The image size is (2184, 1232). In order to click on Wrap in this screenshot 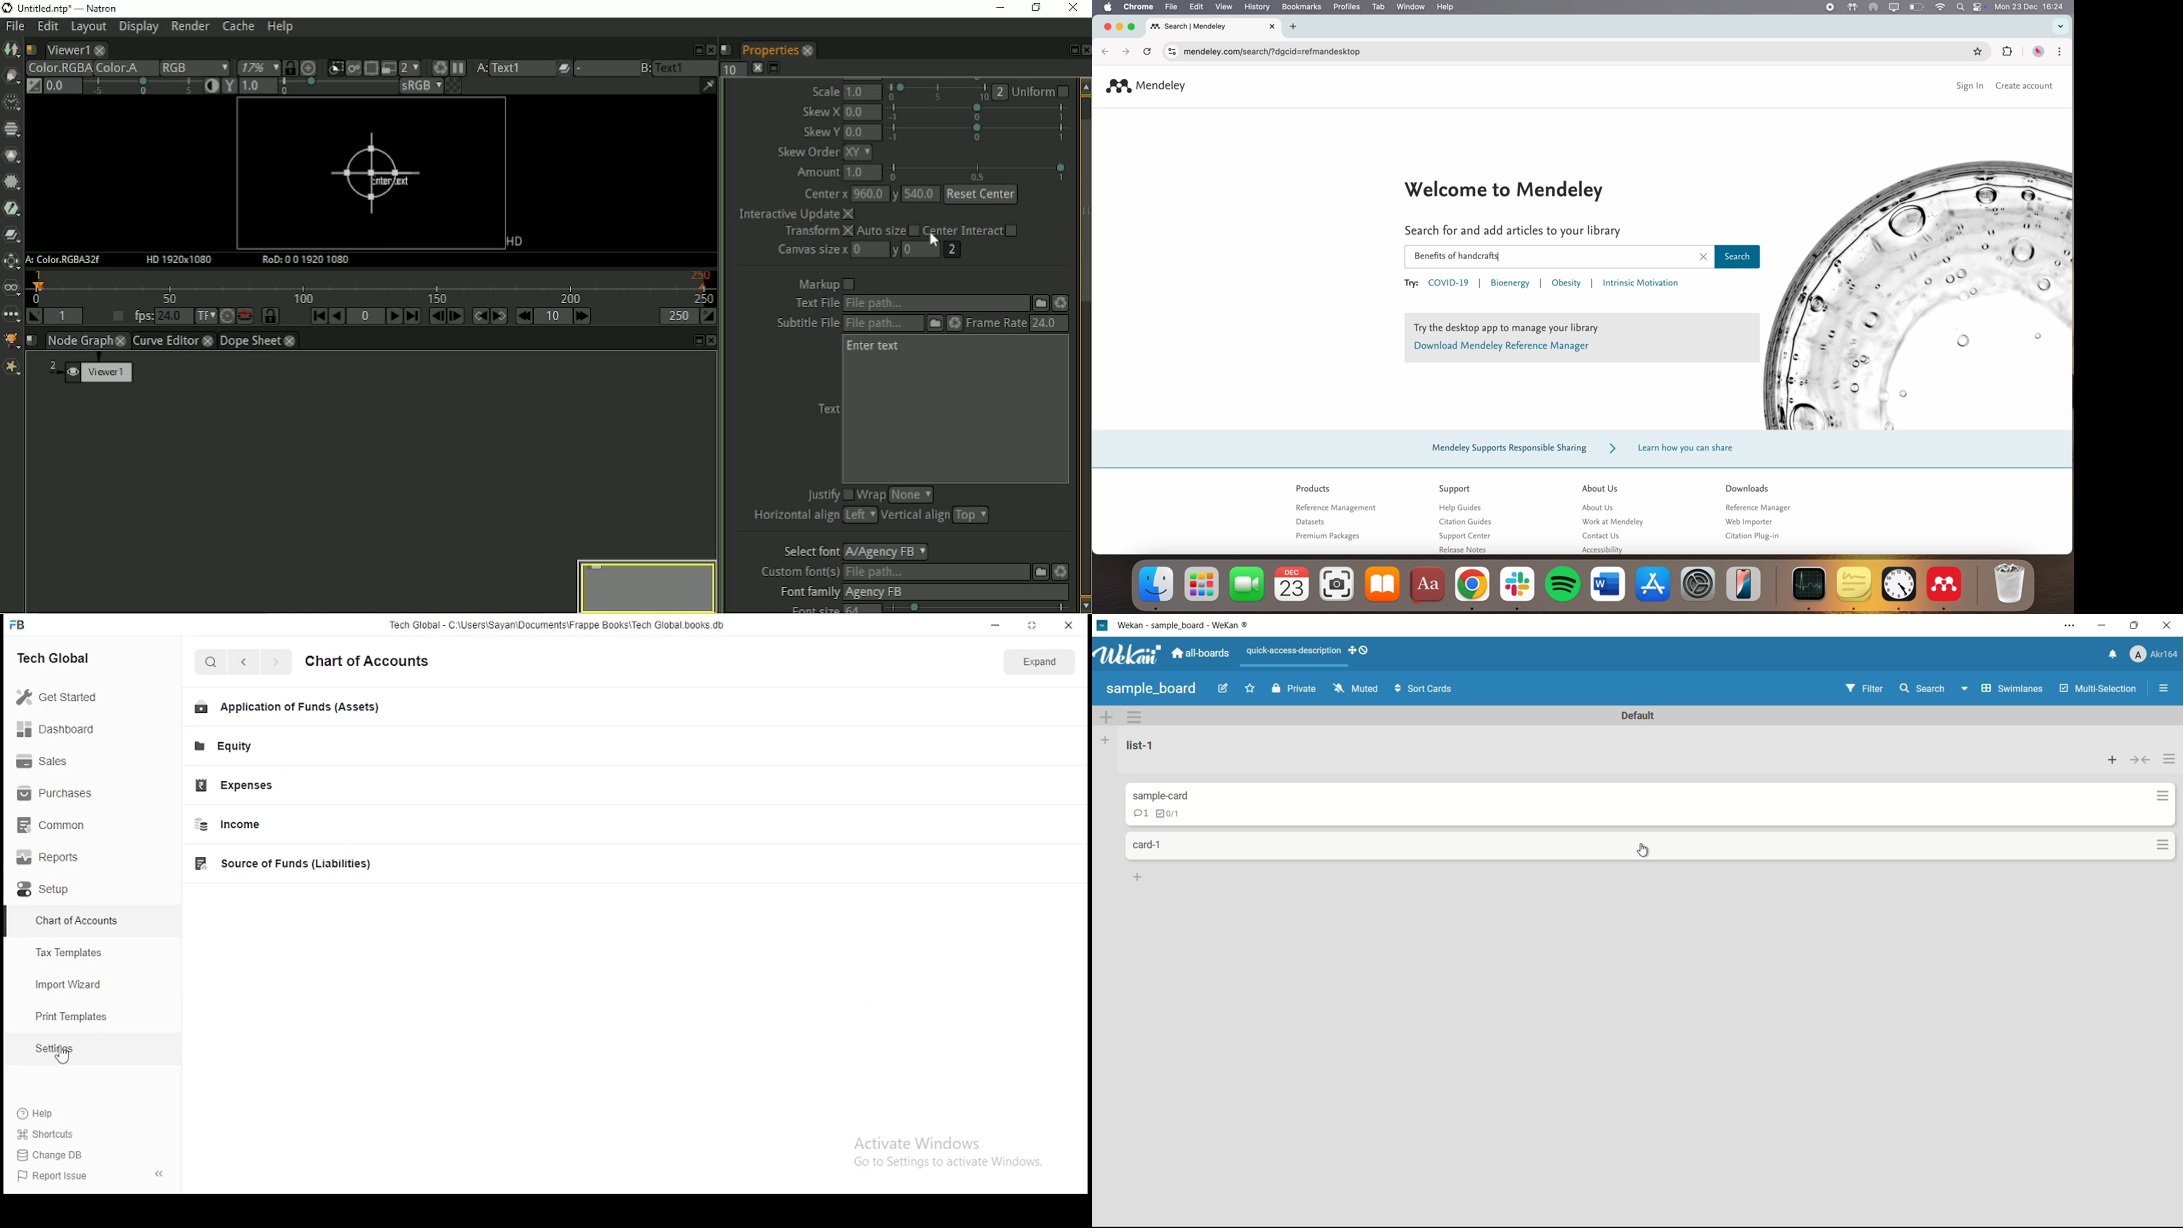, I will do `click(872, 496)`.